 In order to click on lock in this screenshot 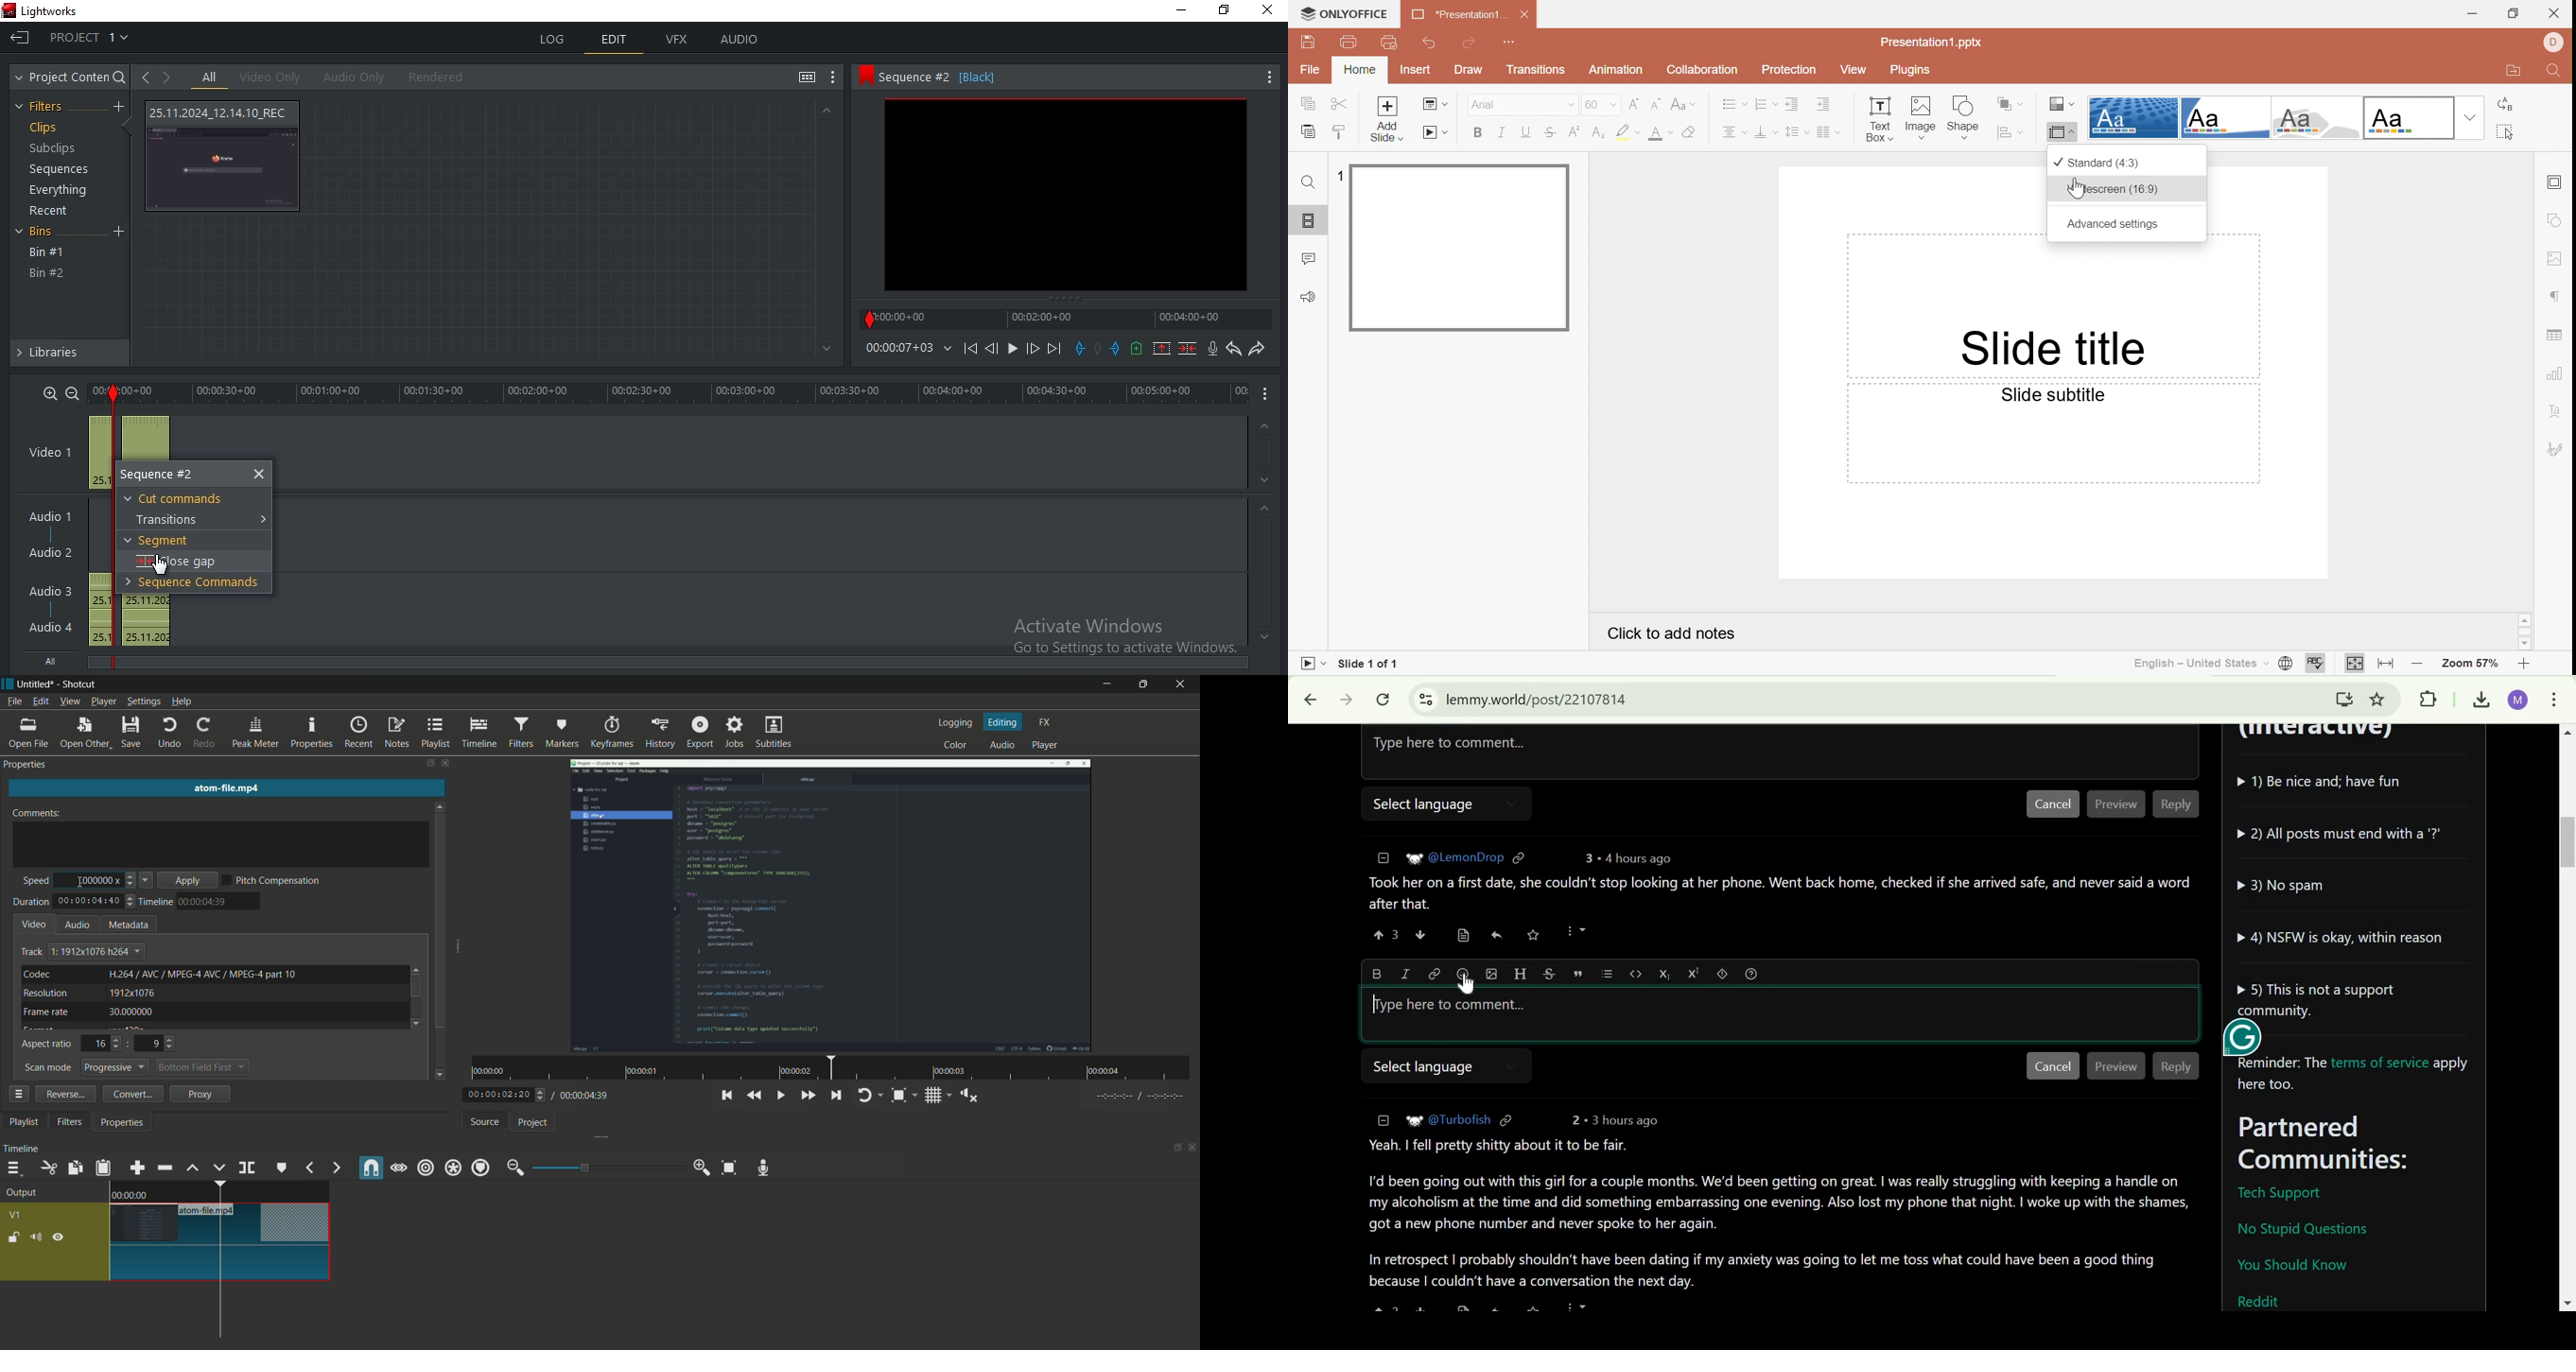, I will do `click(14, 1238)`.